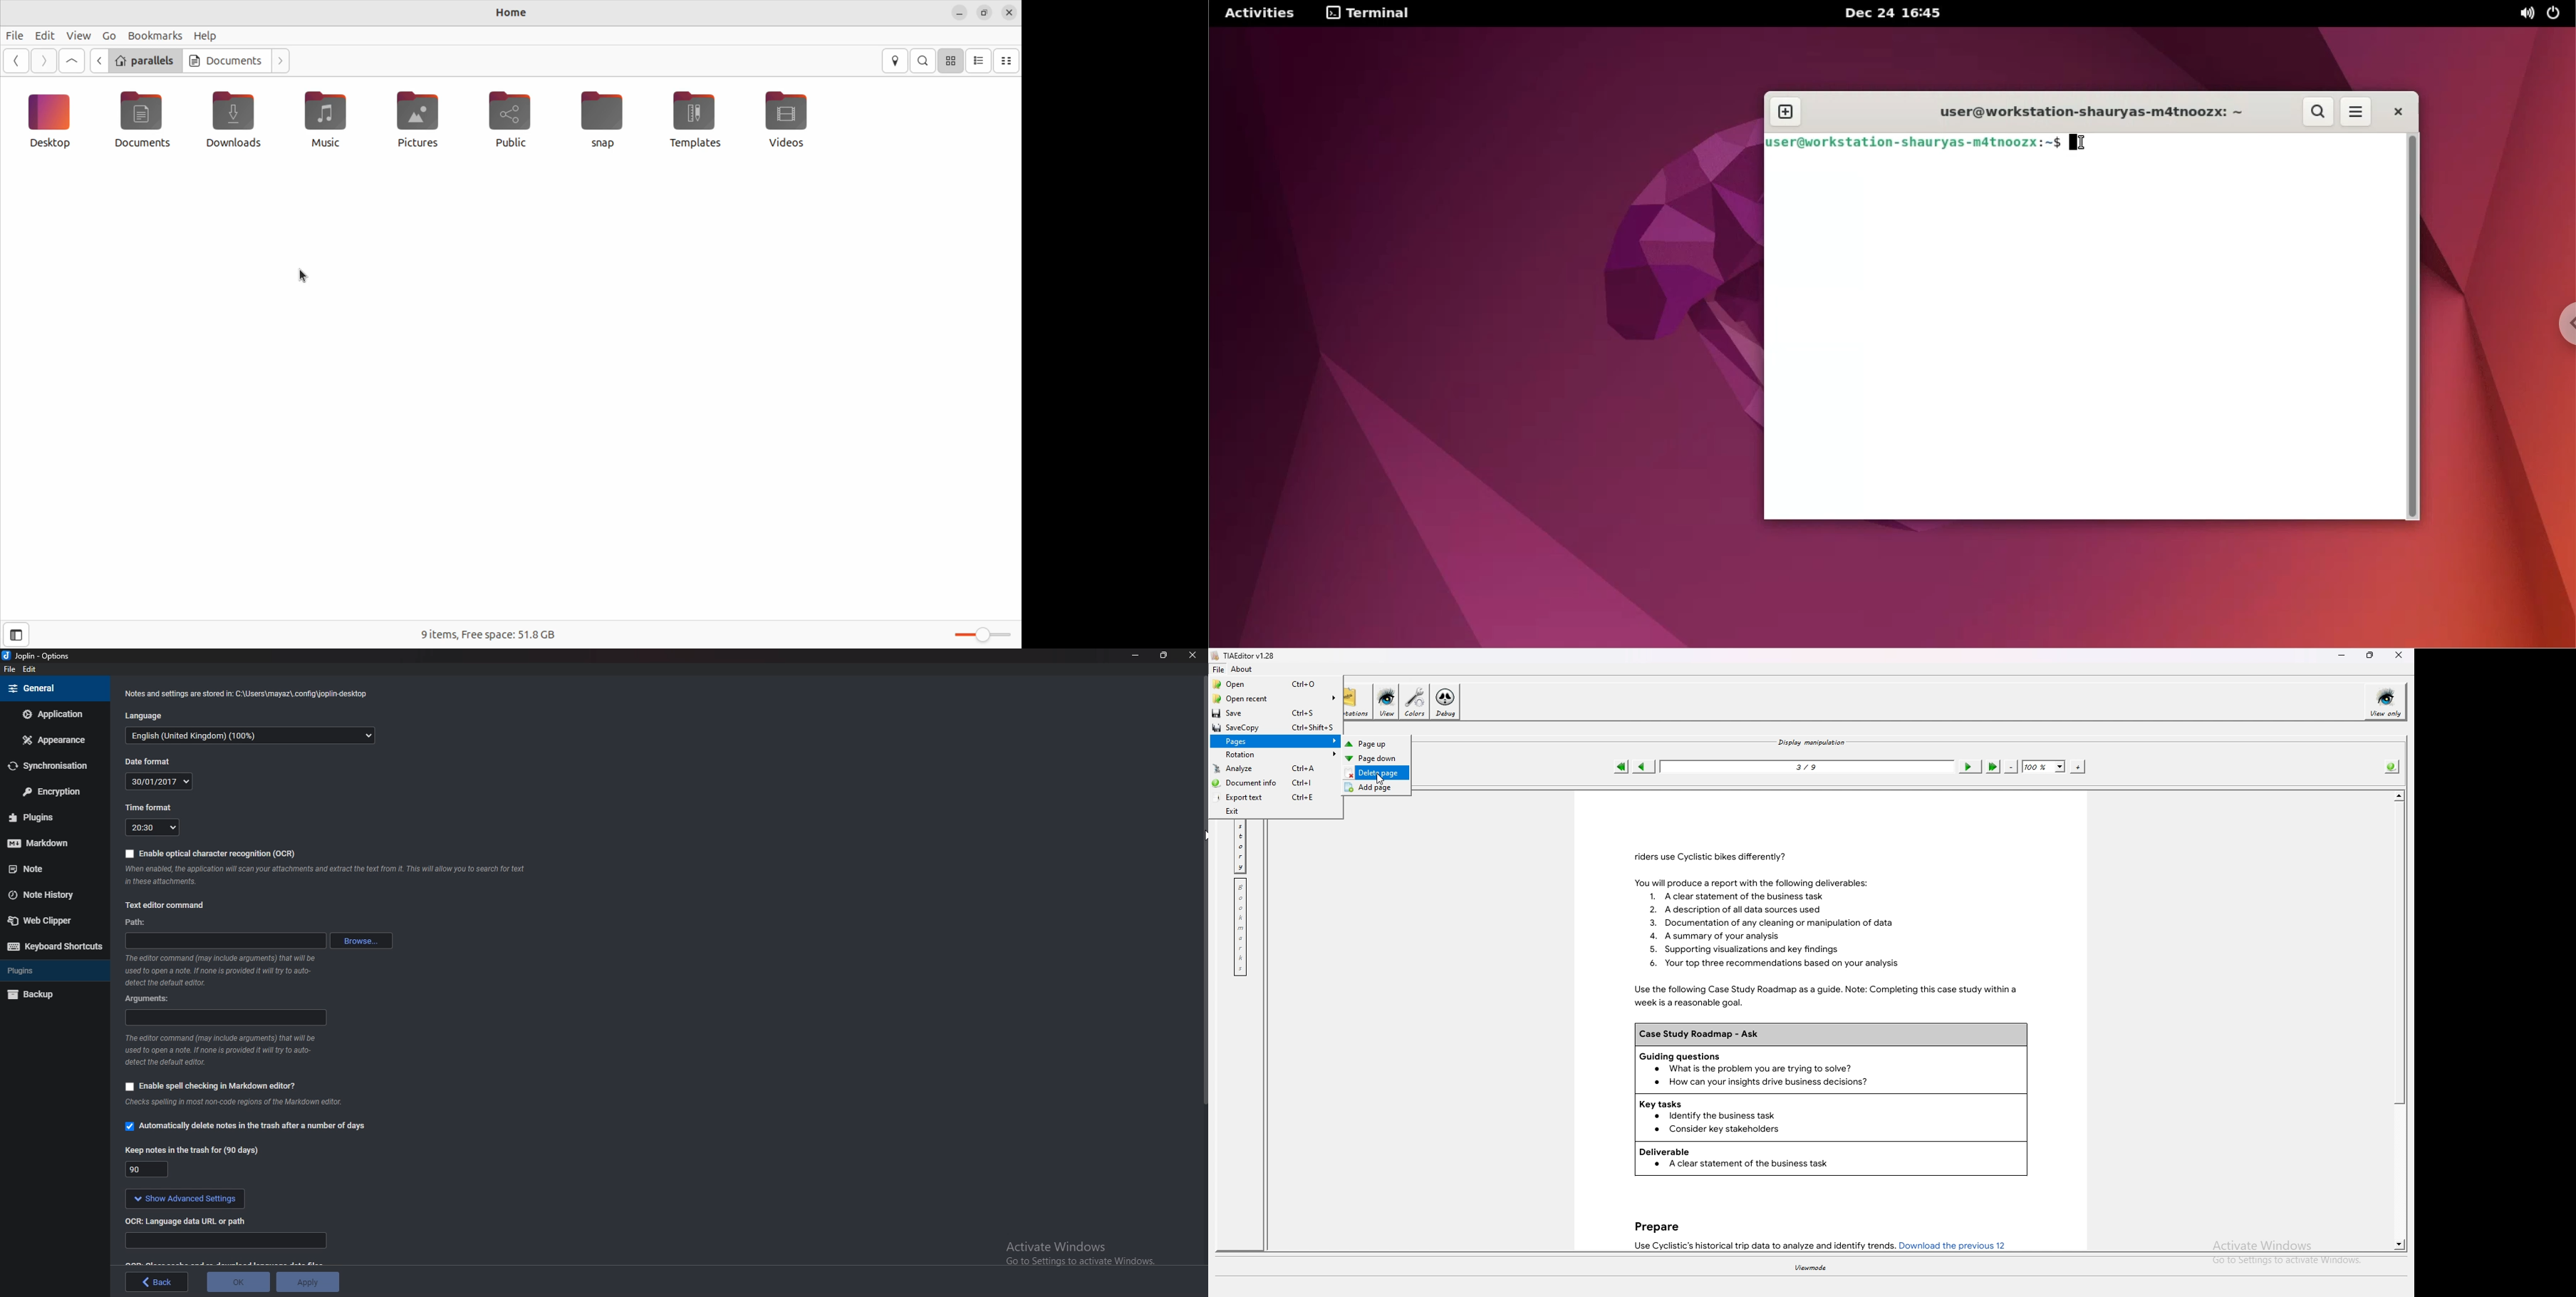 The width and height of the screenshot is (2576, 1316). I want to click on general, so click(54, 688).